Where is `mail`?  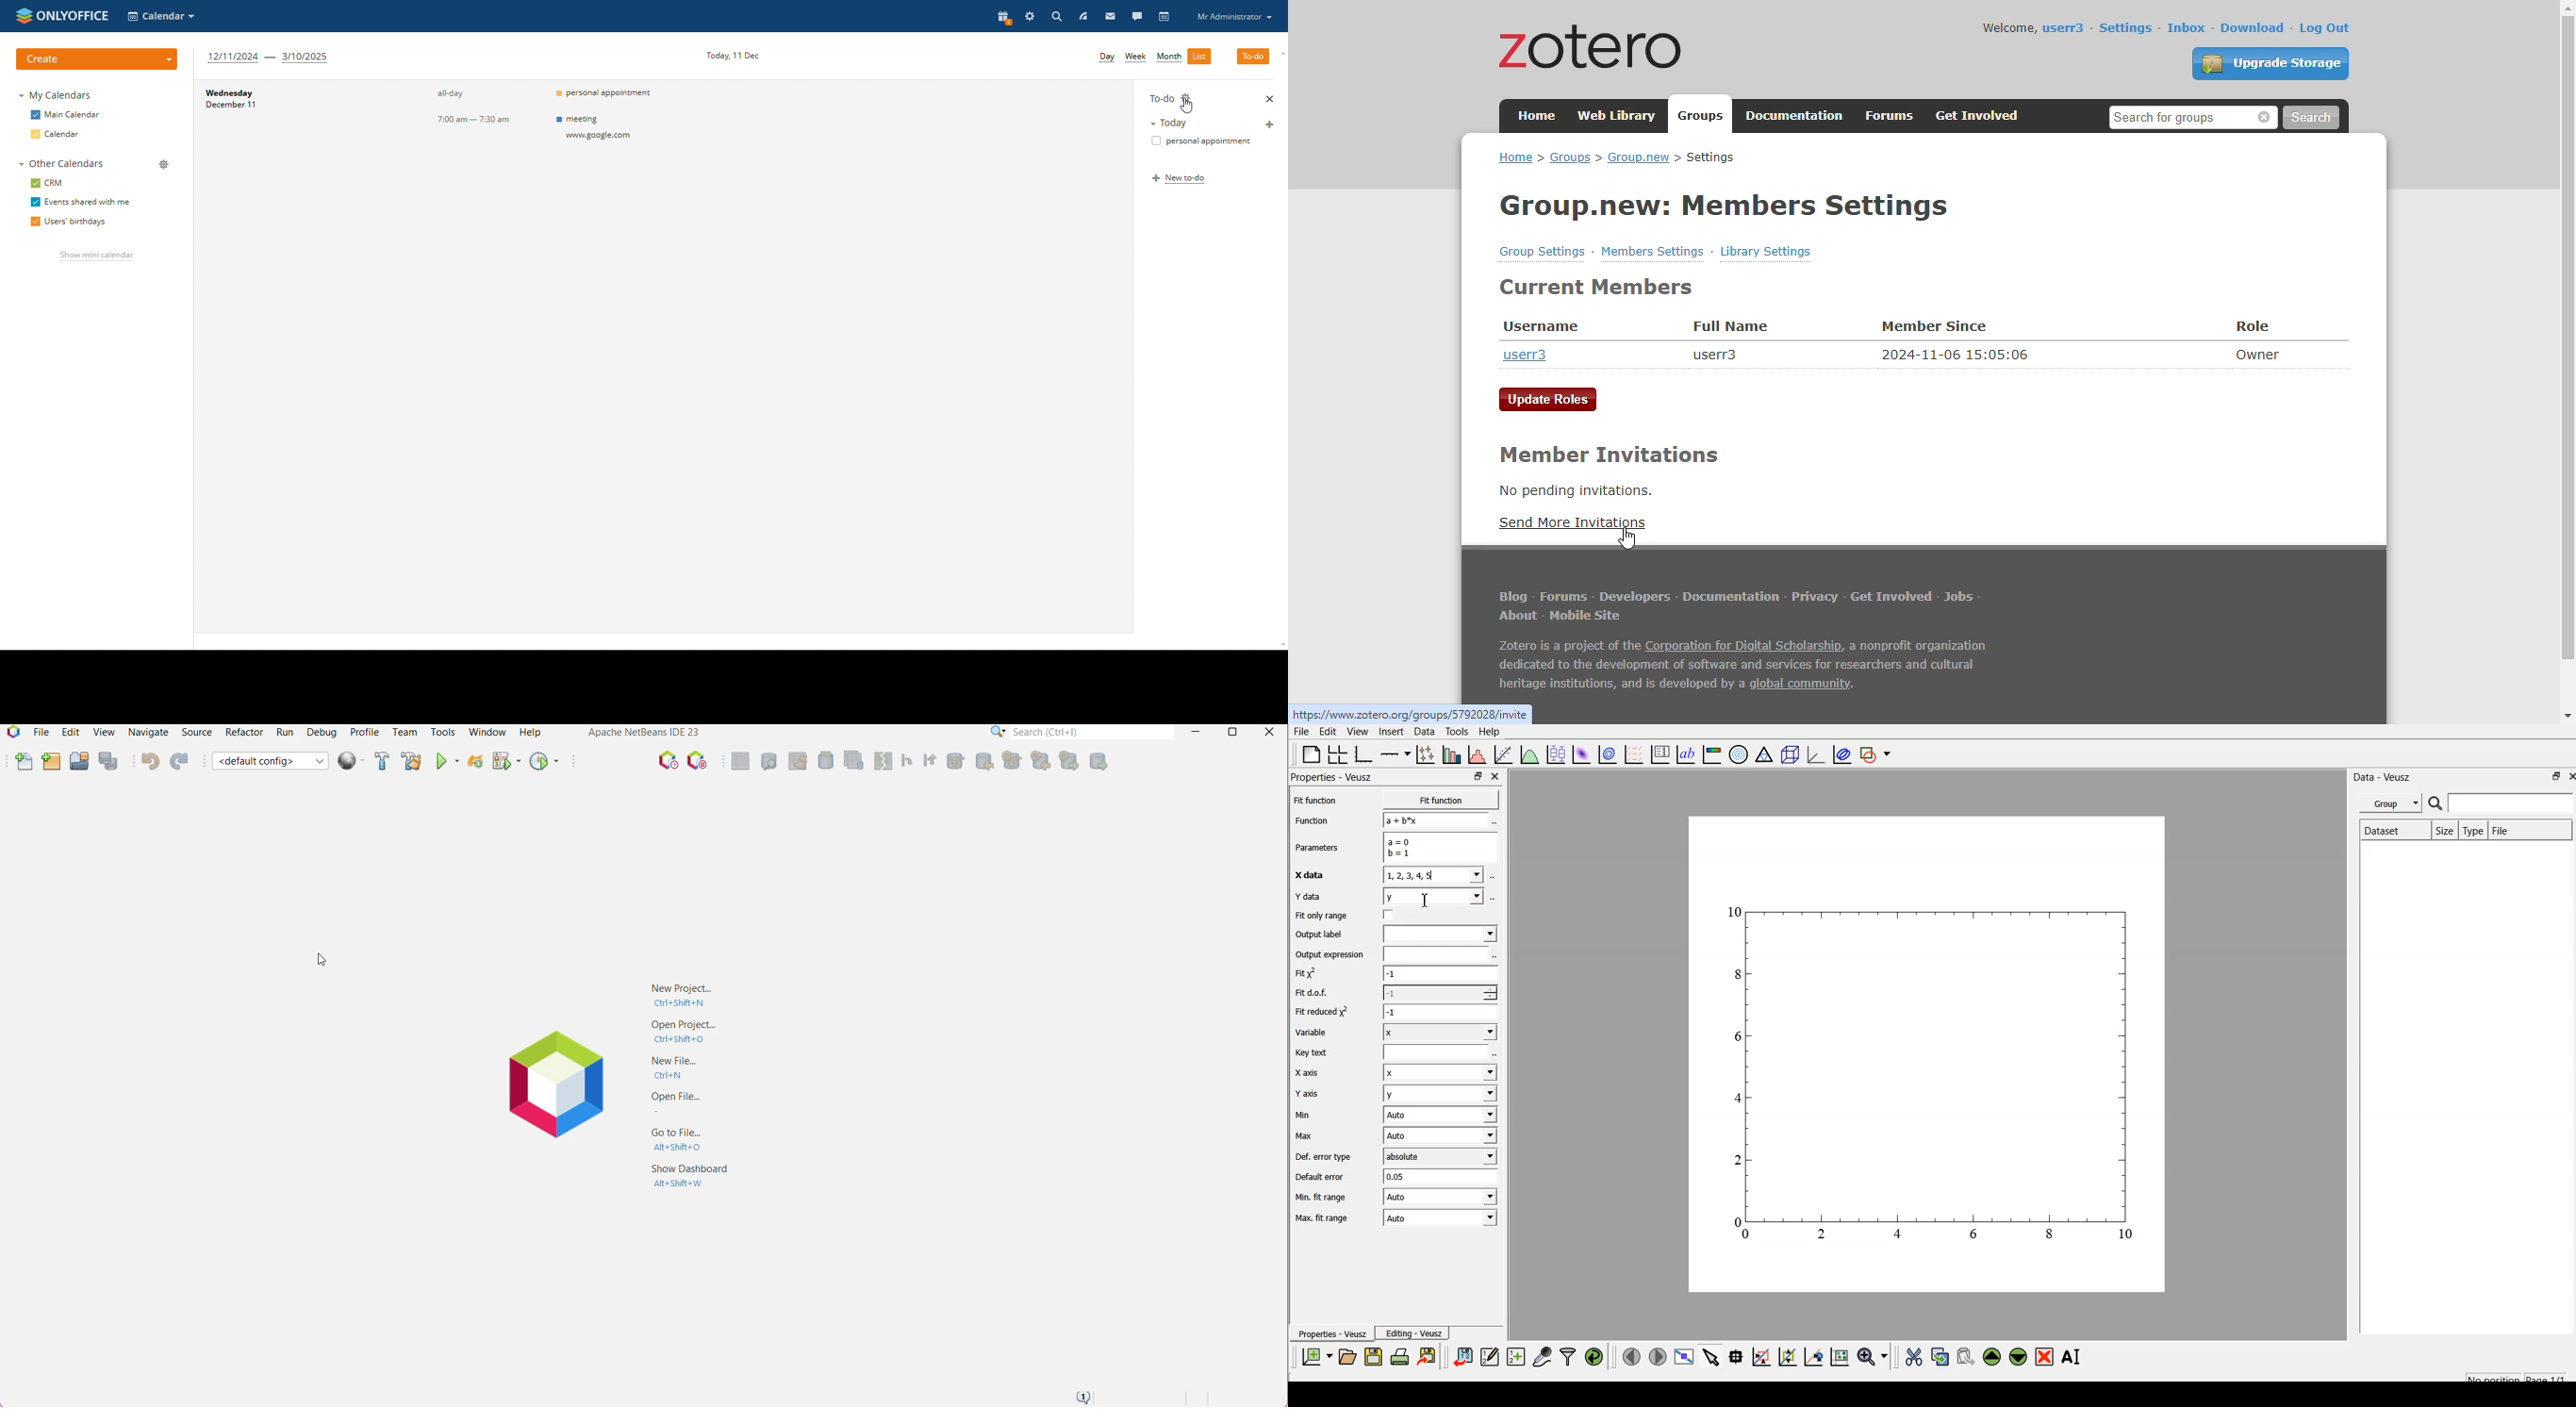
mail is located at coordinates (1110, 17).